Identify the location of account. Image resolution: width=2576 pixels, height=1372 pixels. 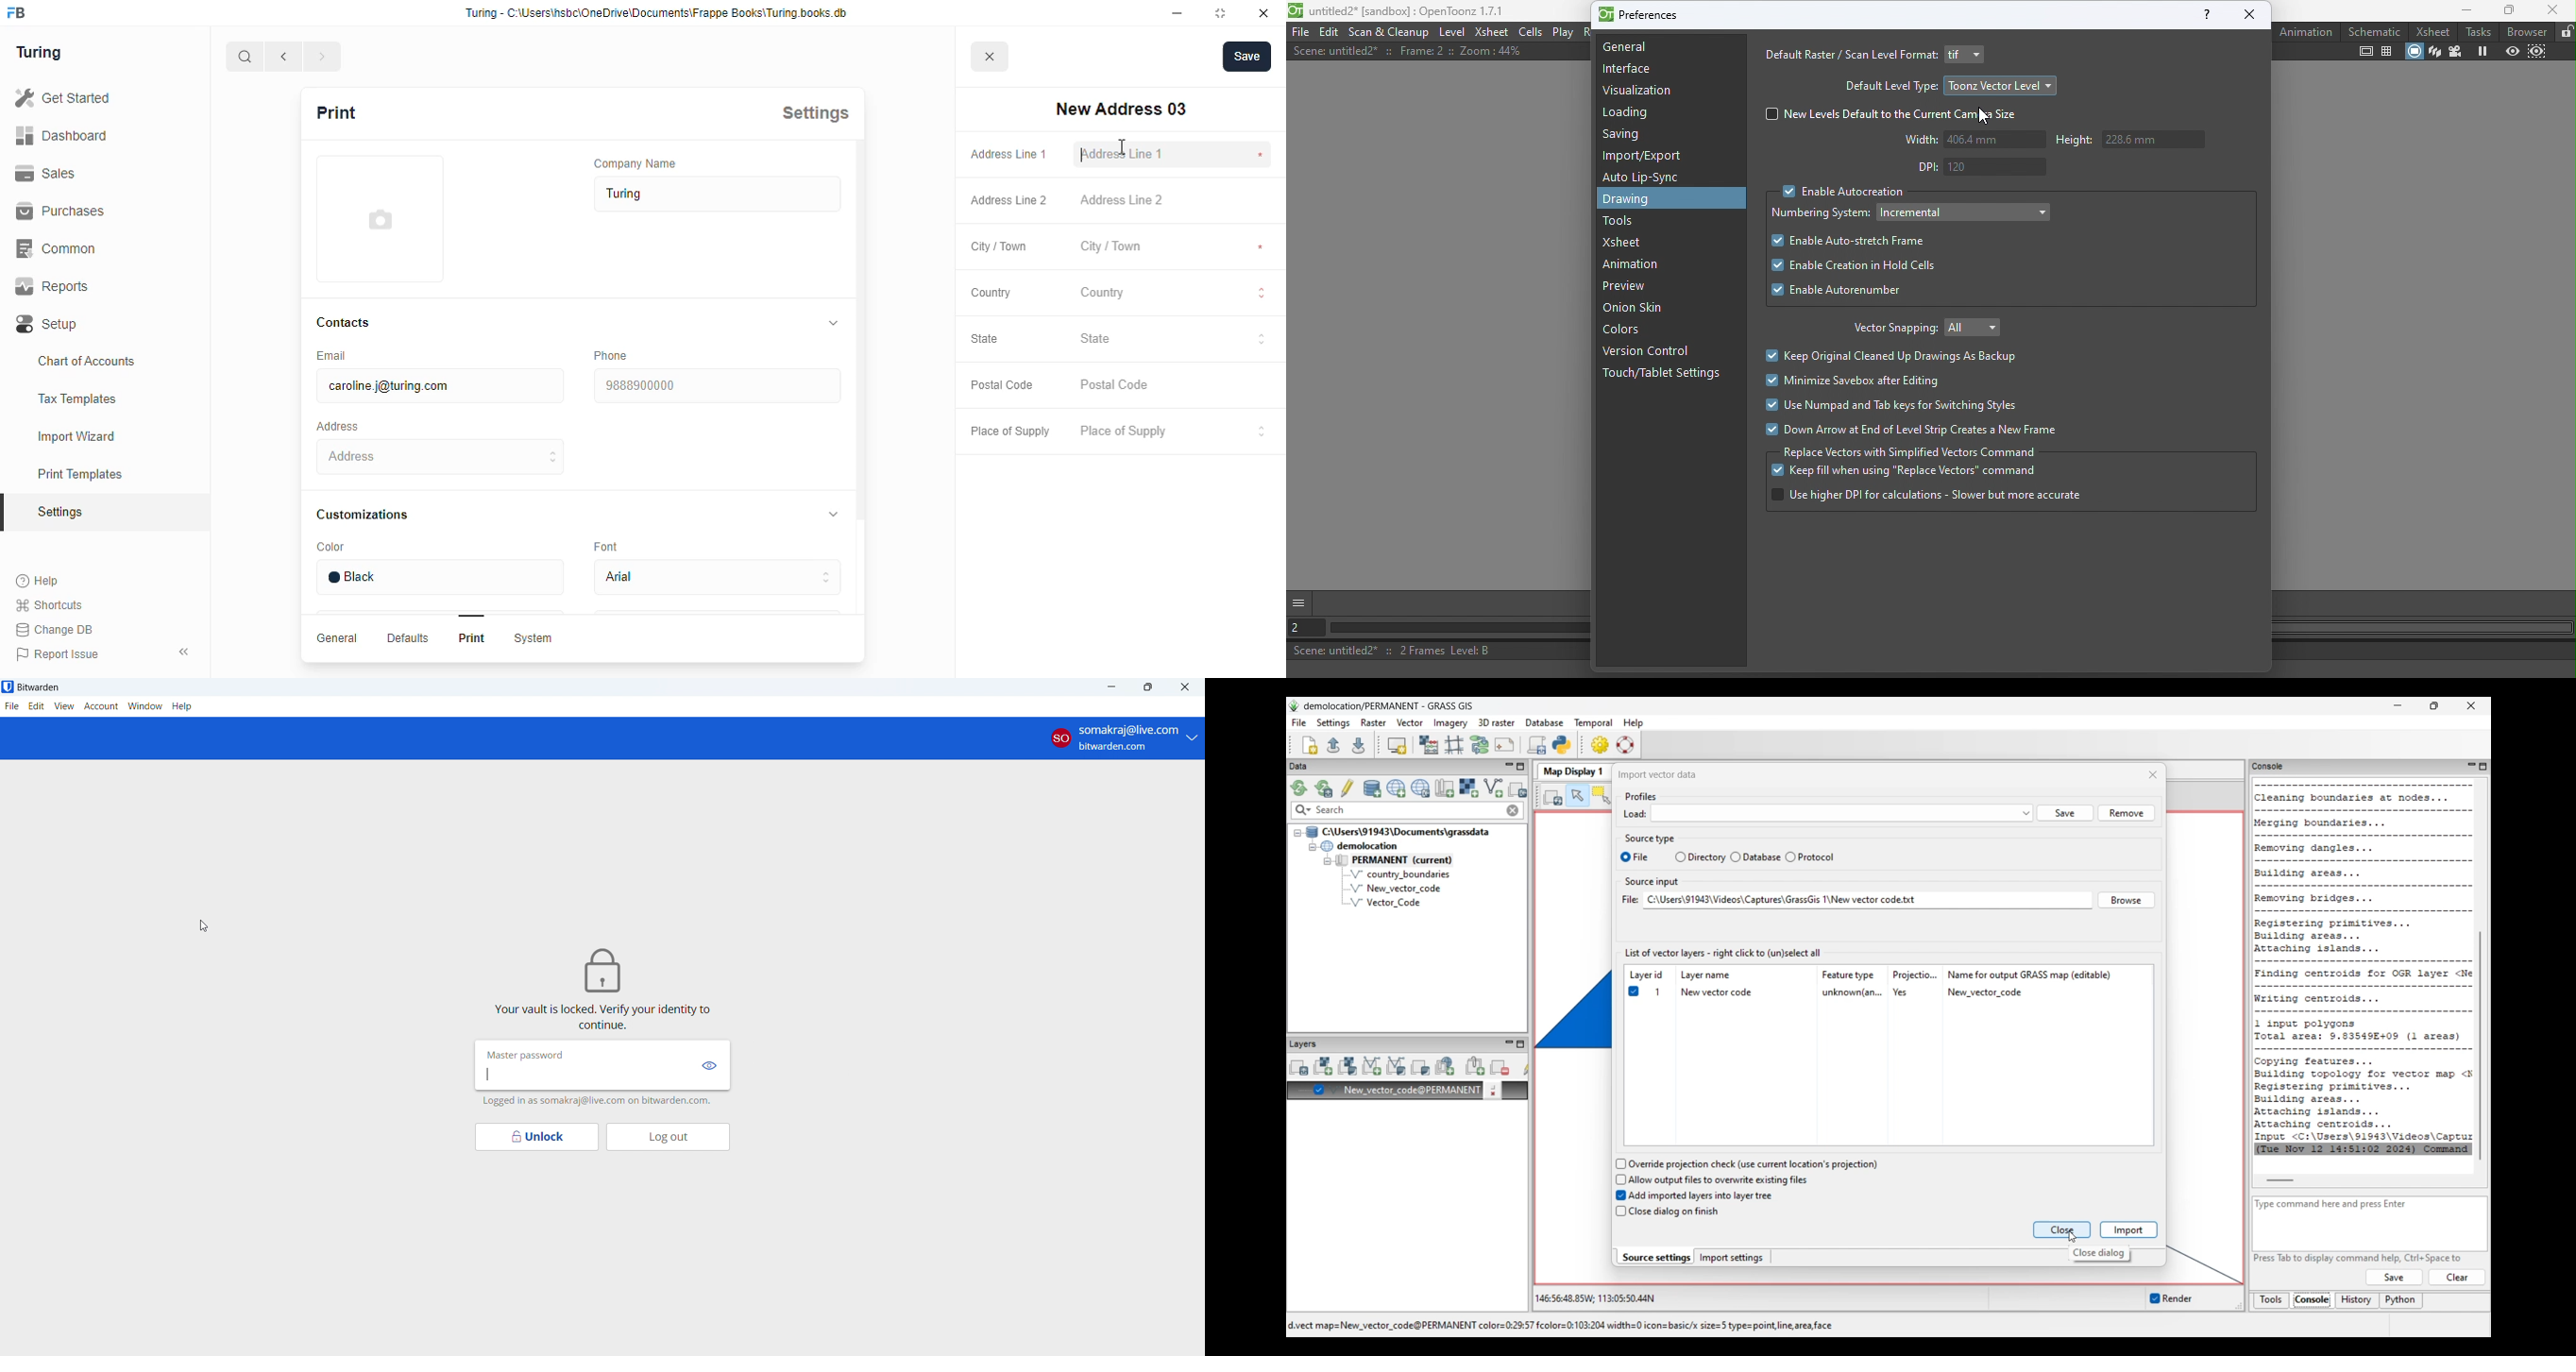
(1123, 738).